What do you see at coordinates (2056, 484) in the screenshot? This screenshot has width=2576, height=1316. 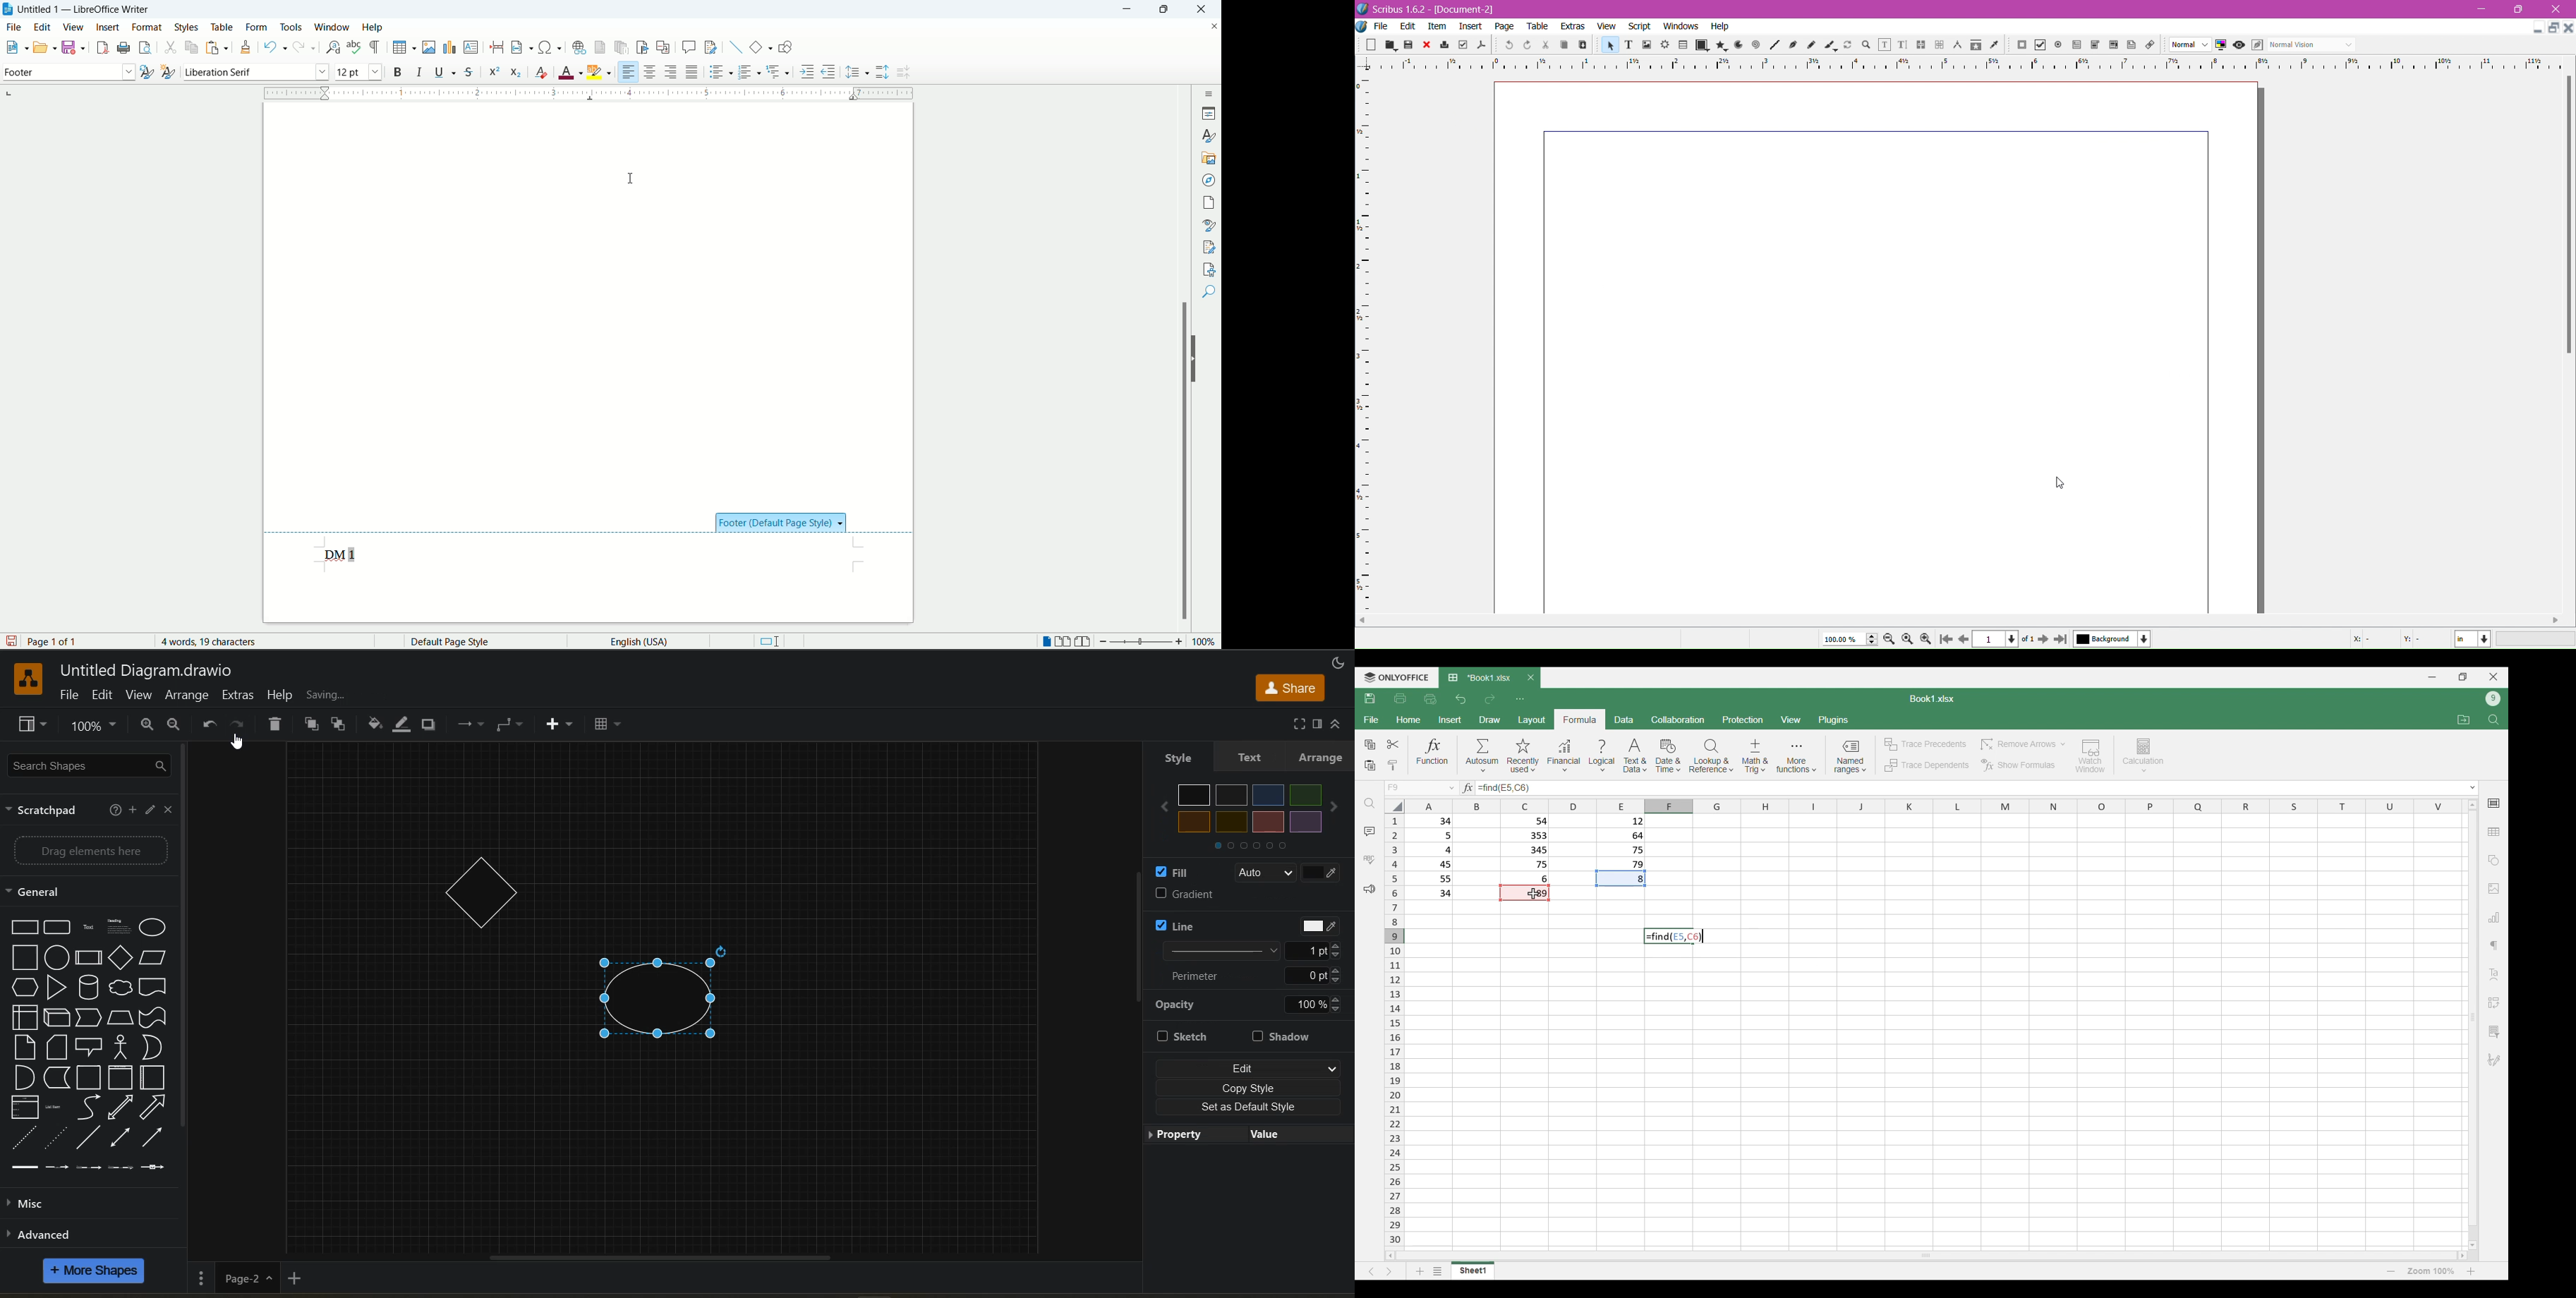 I see `cursor` at bounding box center [2056, 484].